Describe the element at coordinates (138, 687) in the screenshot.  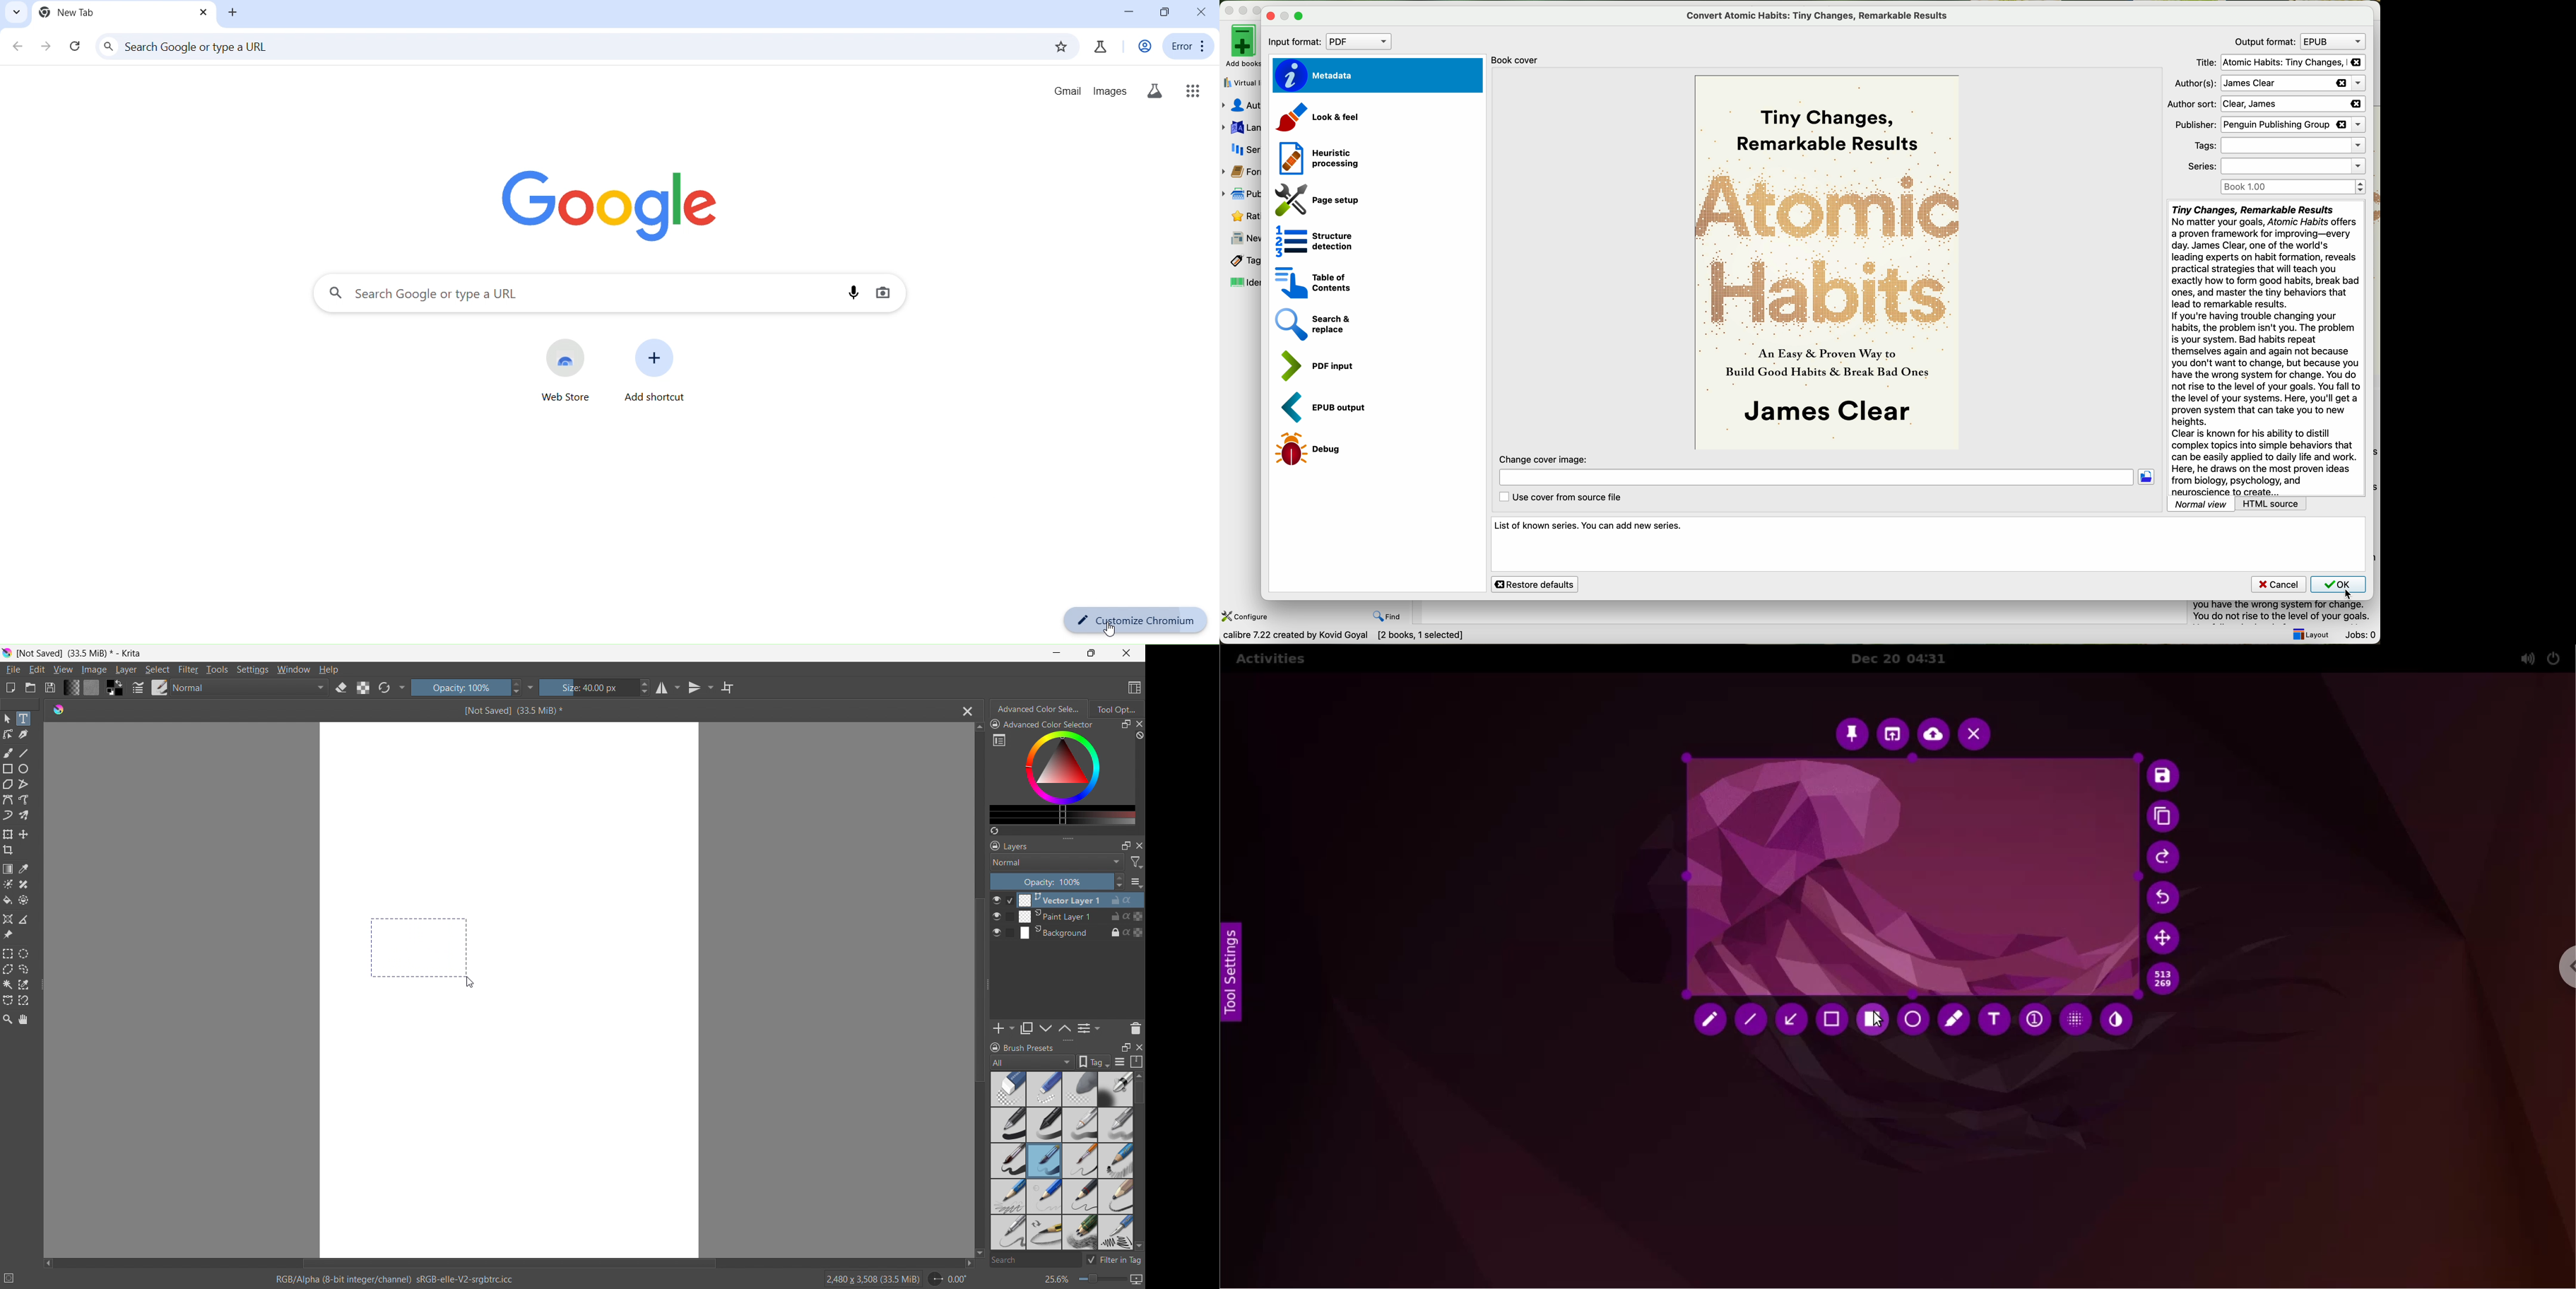
I see `edit brush settings` at that location.